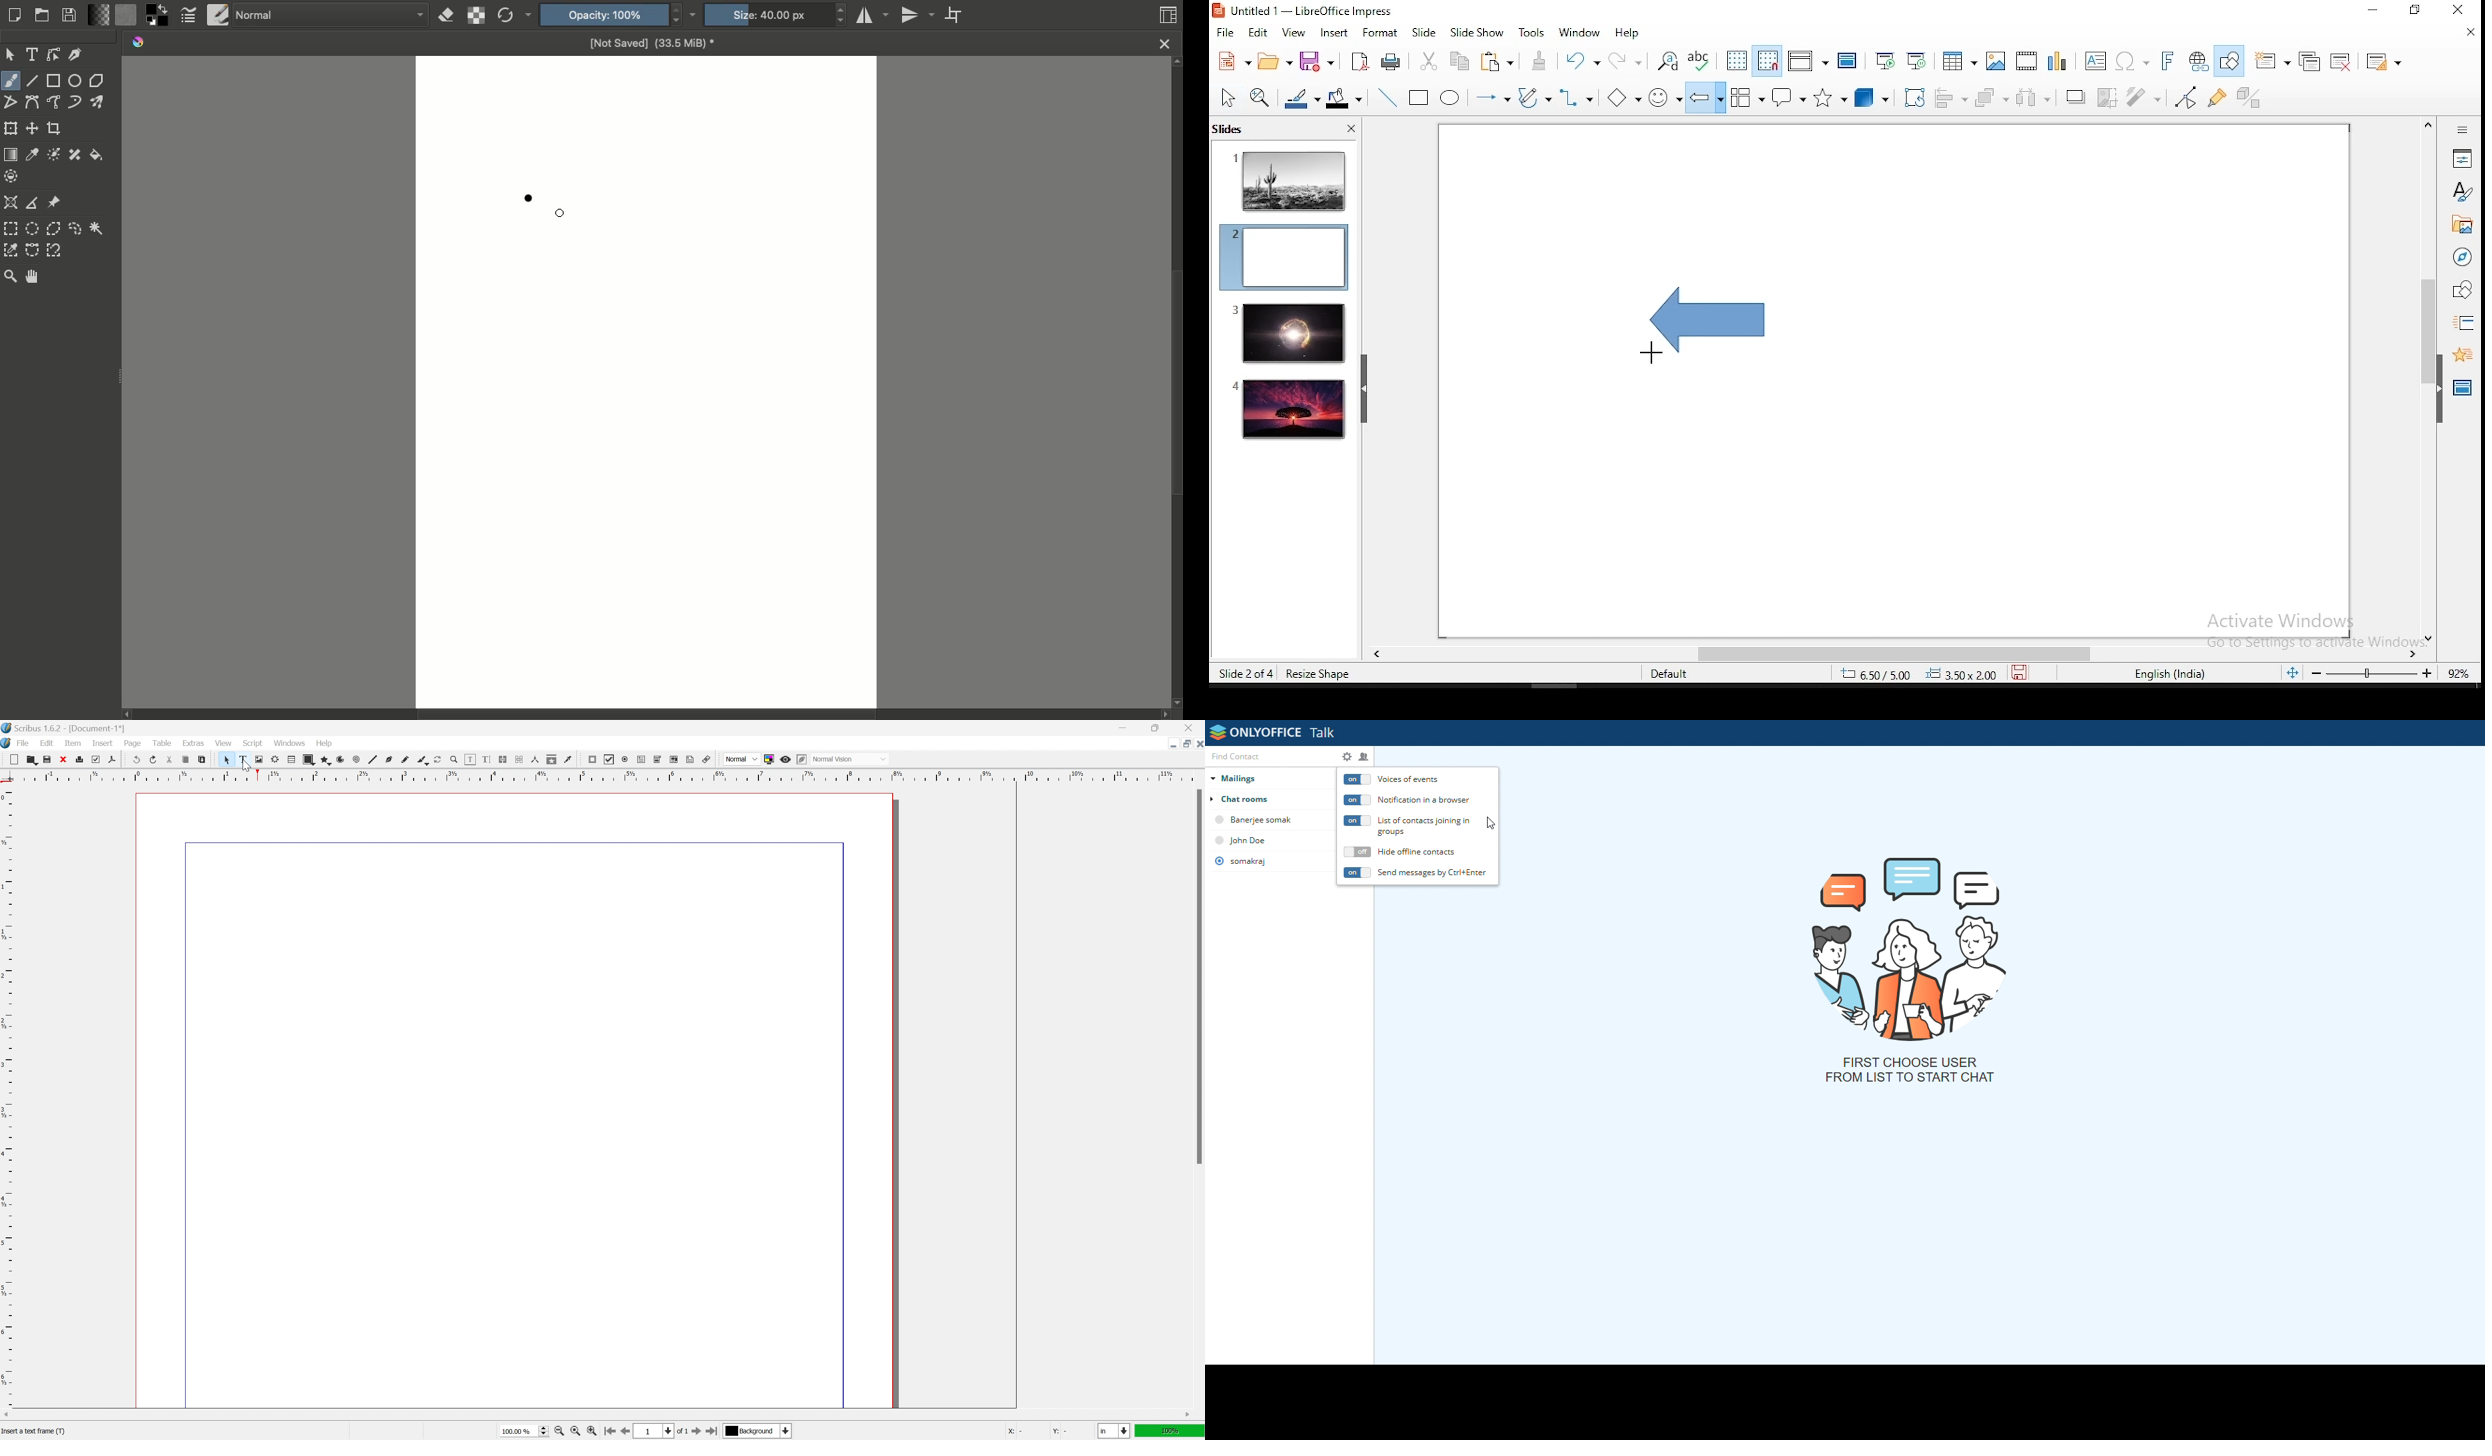 The image size is (2492, 1456). Describe the element at coordinates (2108, 96) in the screenshot. I see `crop image` at that location.